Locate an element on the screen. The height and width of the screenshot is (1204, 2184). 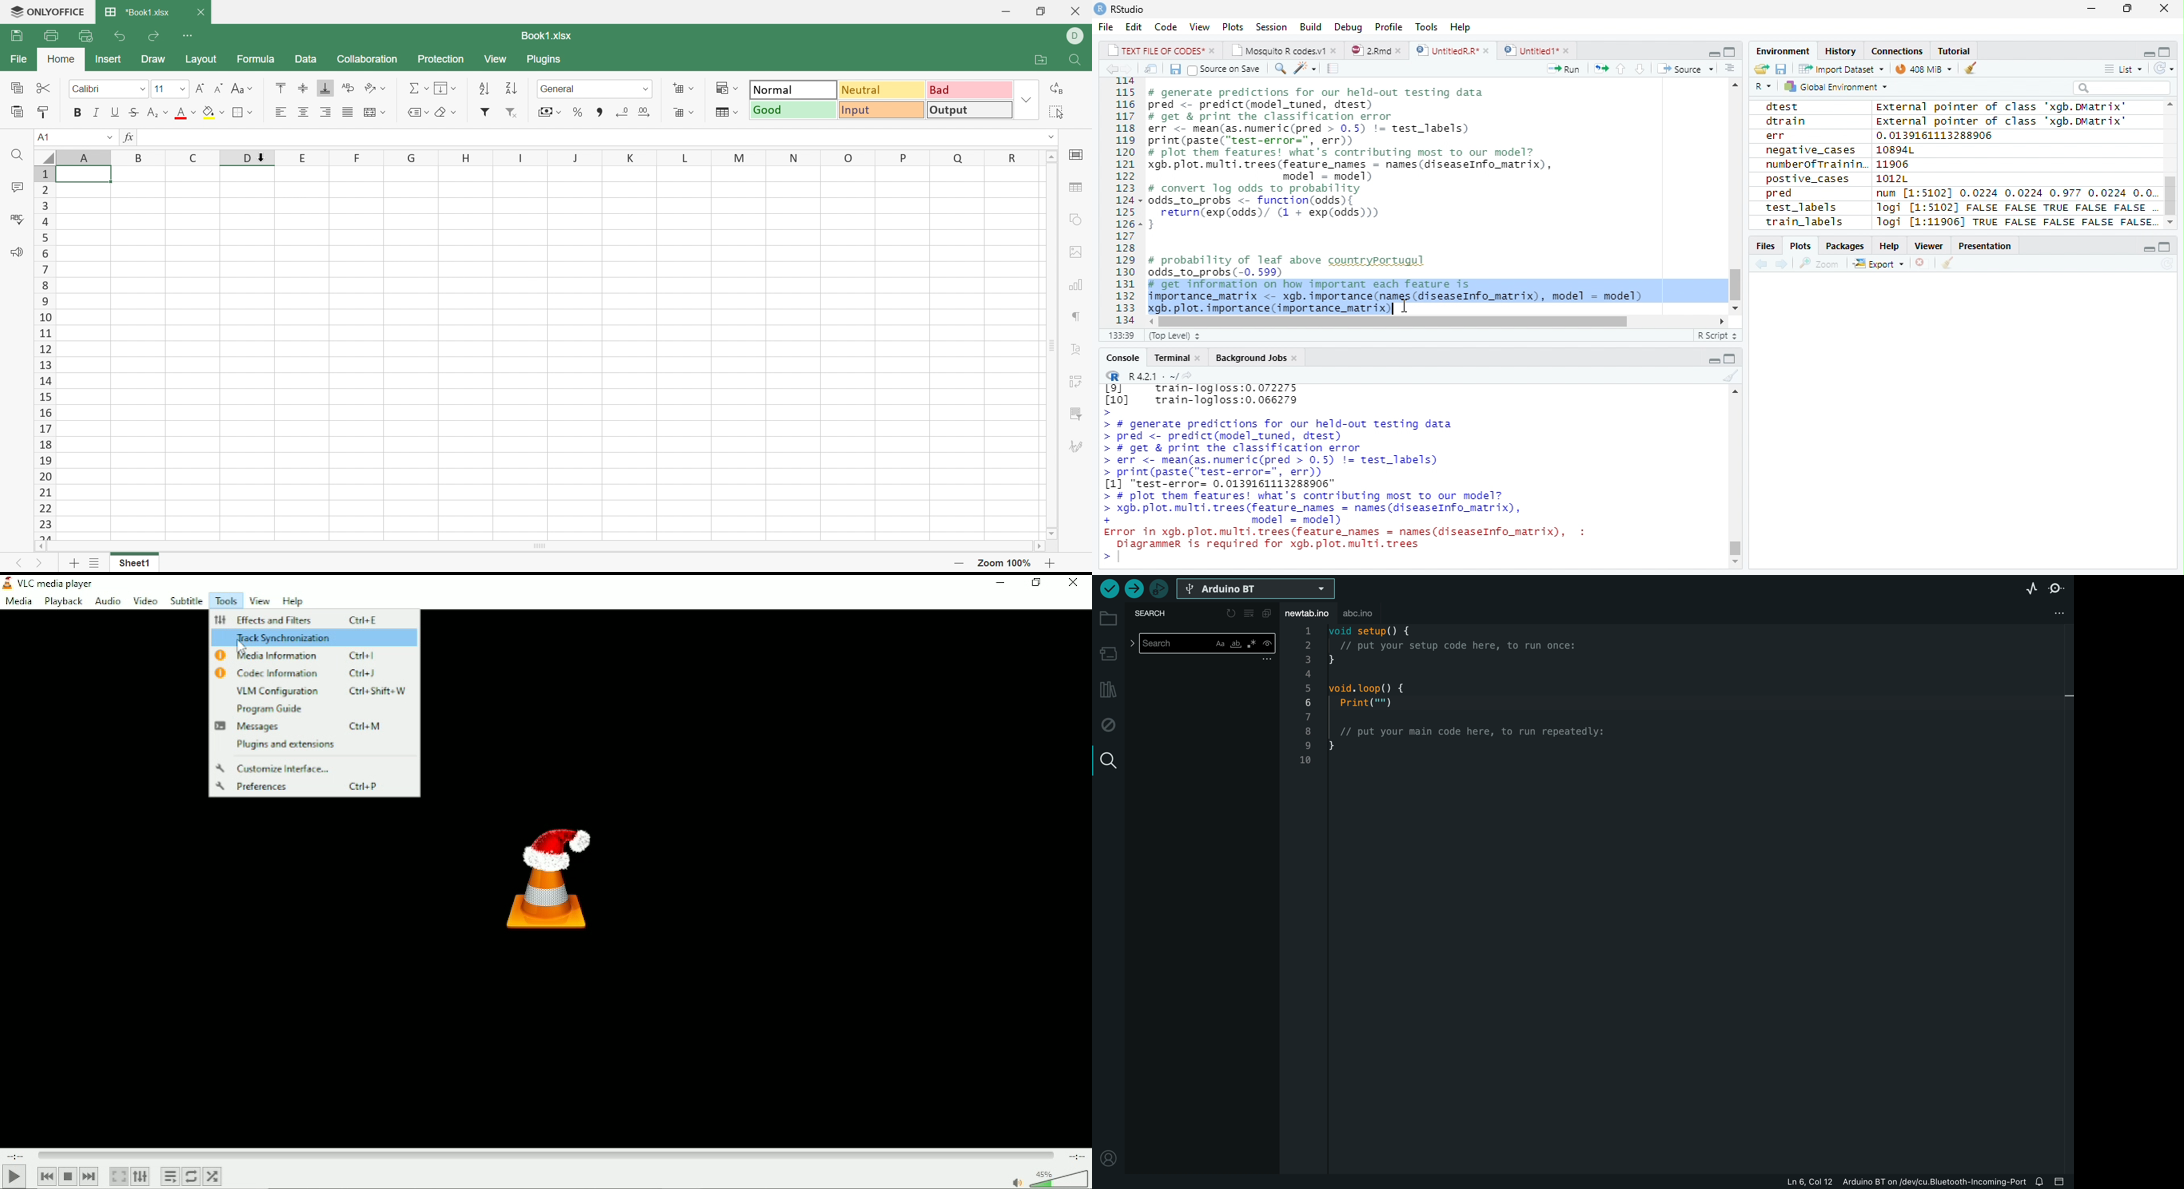
Connections is located at coordinates (1897, 51).